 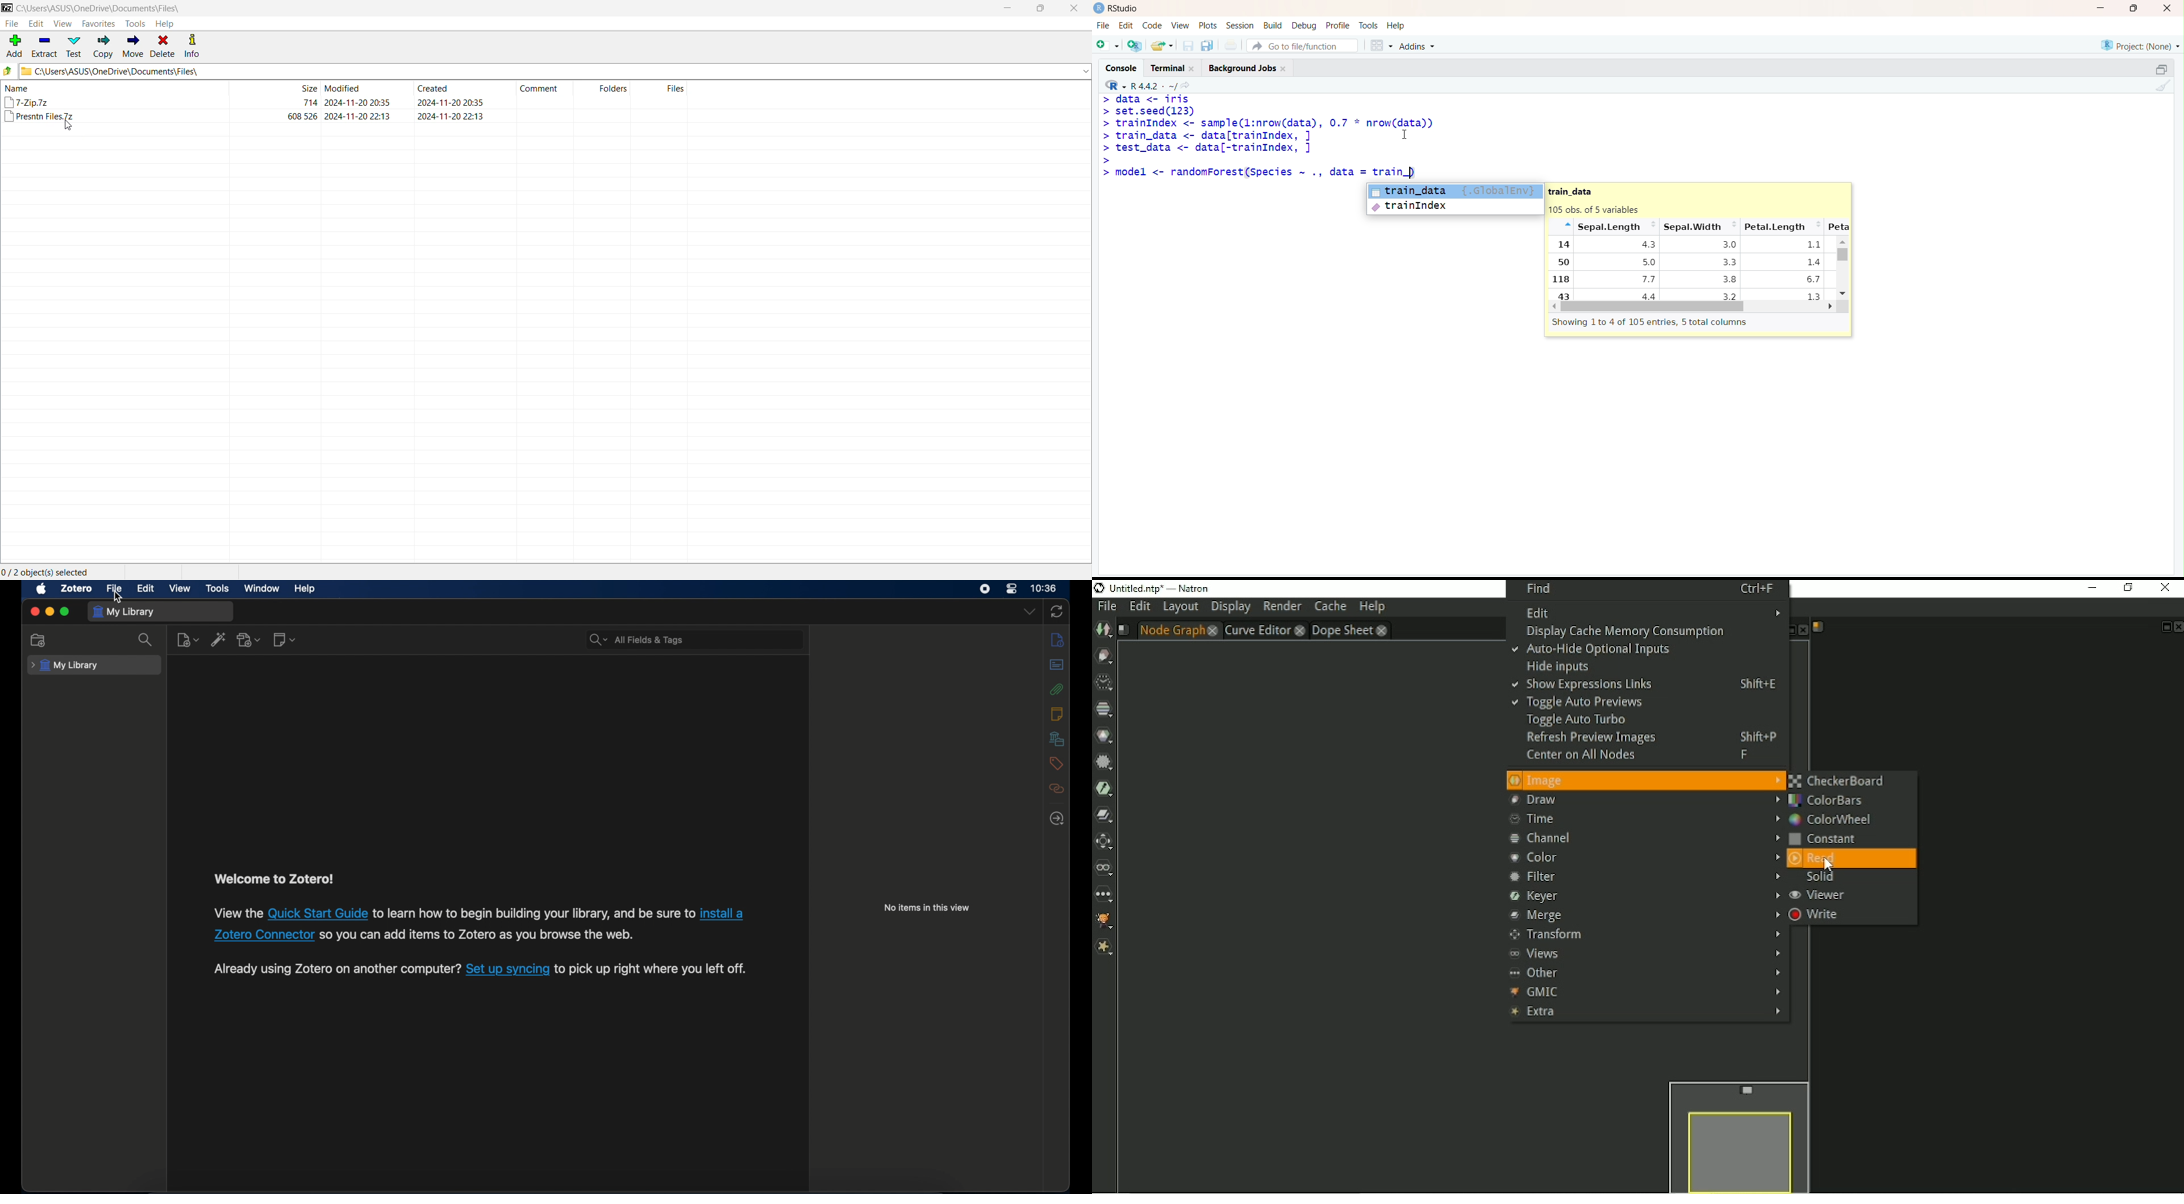 I want to click on close, so click(x=35, y=611).